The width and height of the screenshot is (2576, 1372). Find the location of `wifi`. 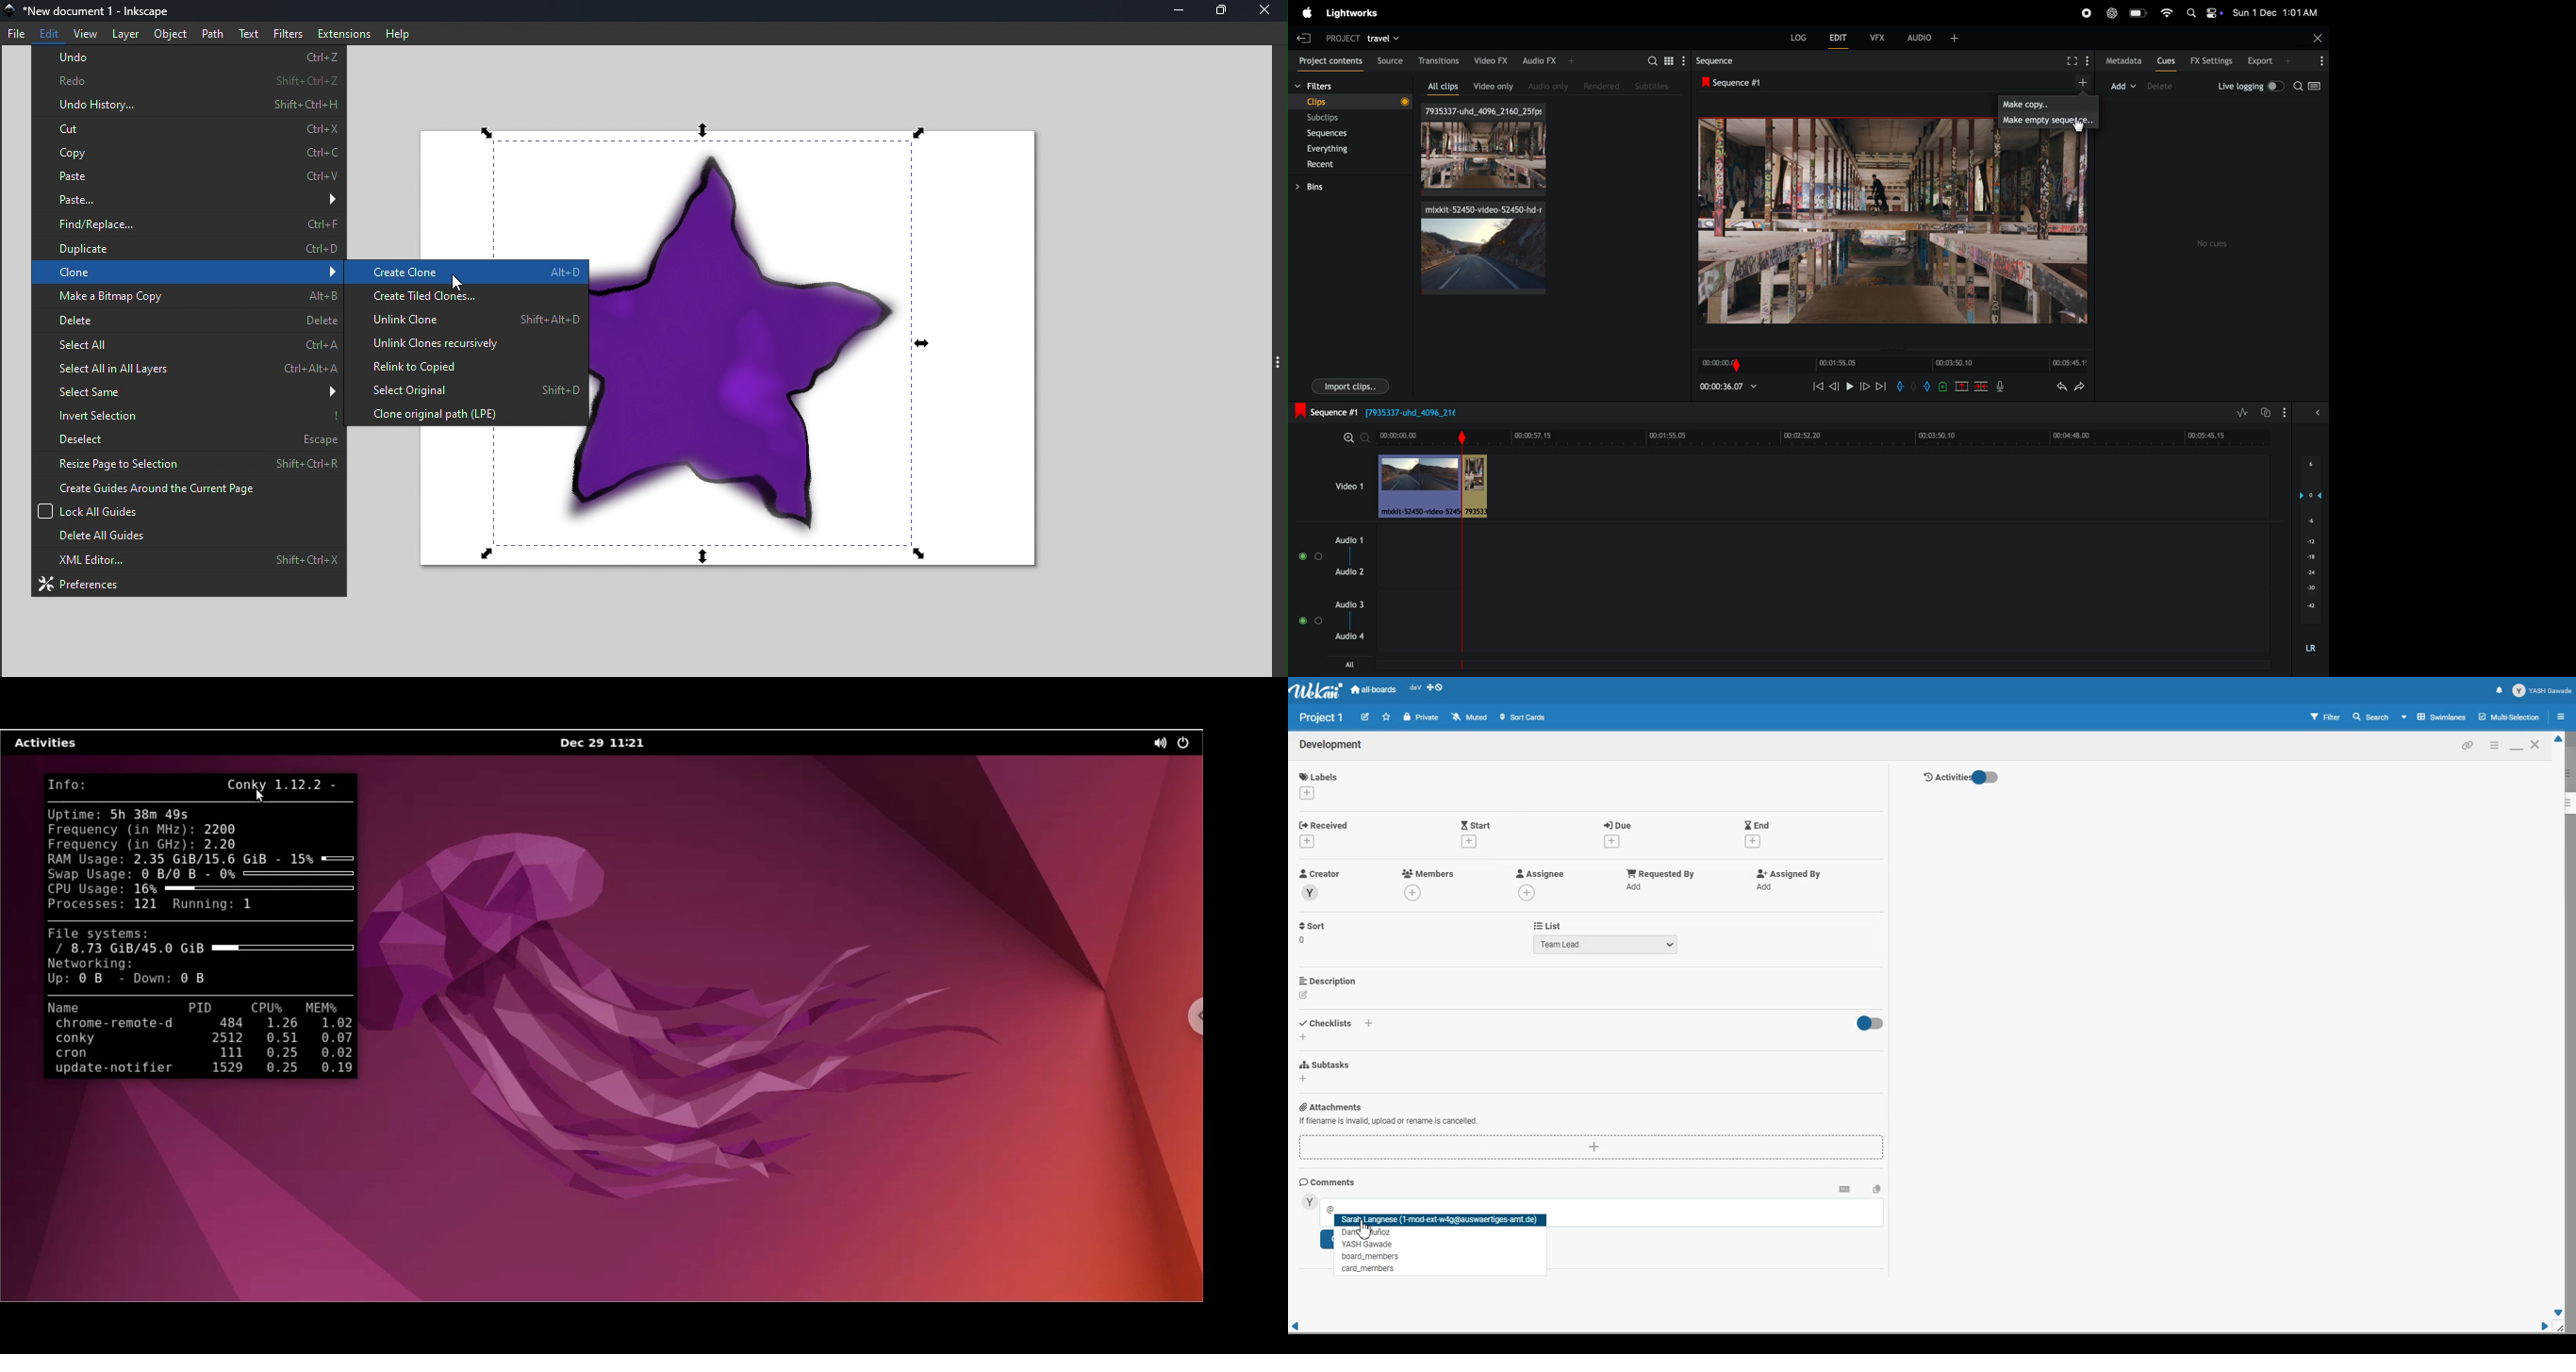

wifi is located at coordinates (2165, 12).